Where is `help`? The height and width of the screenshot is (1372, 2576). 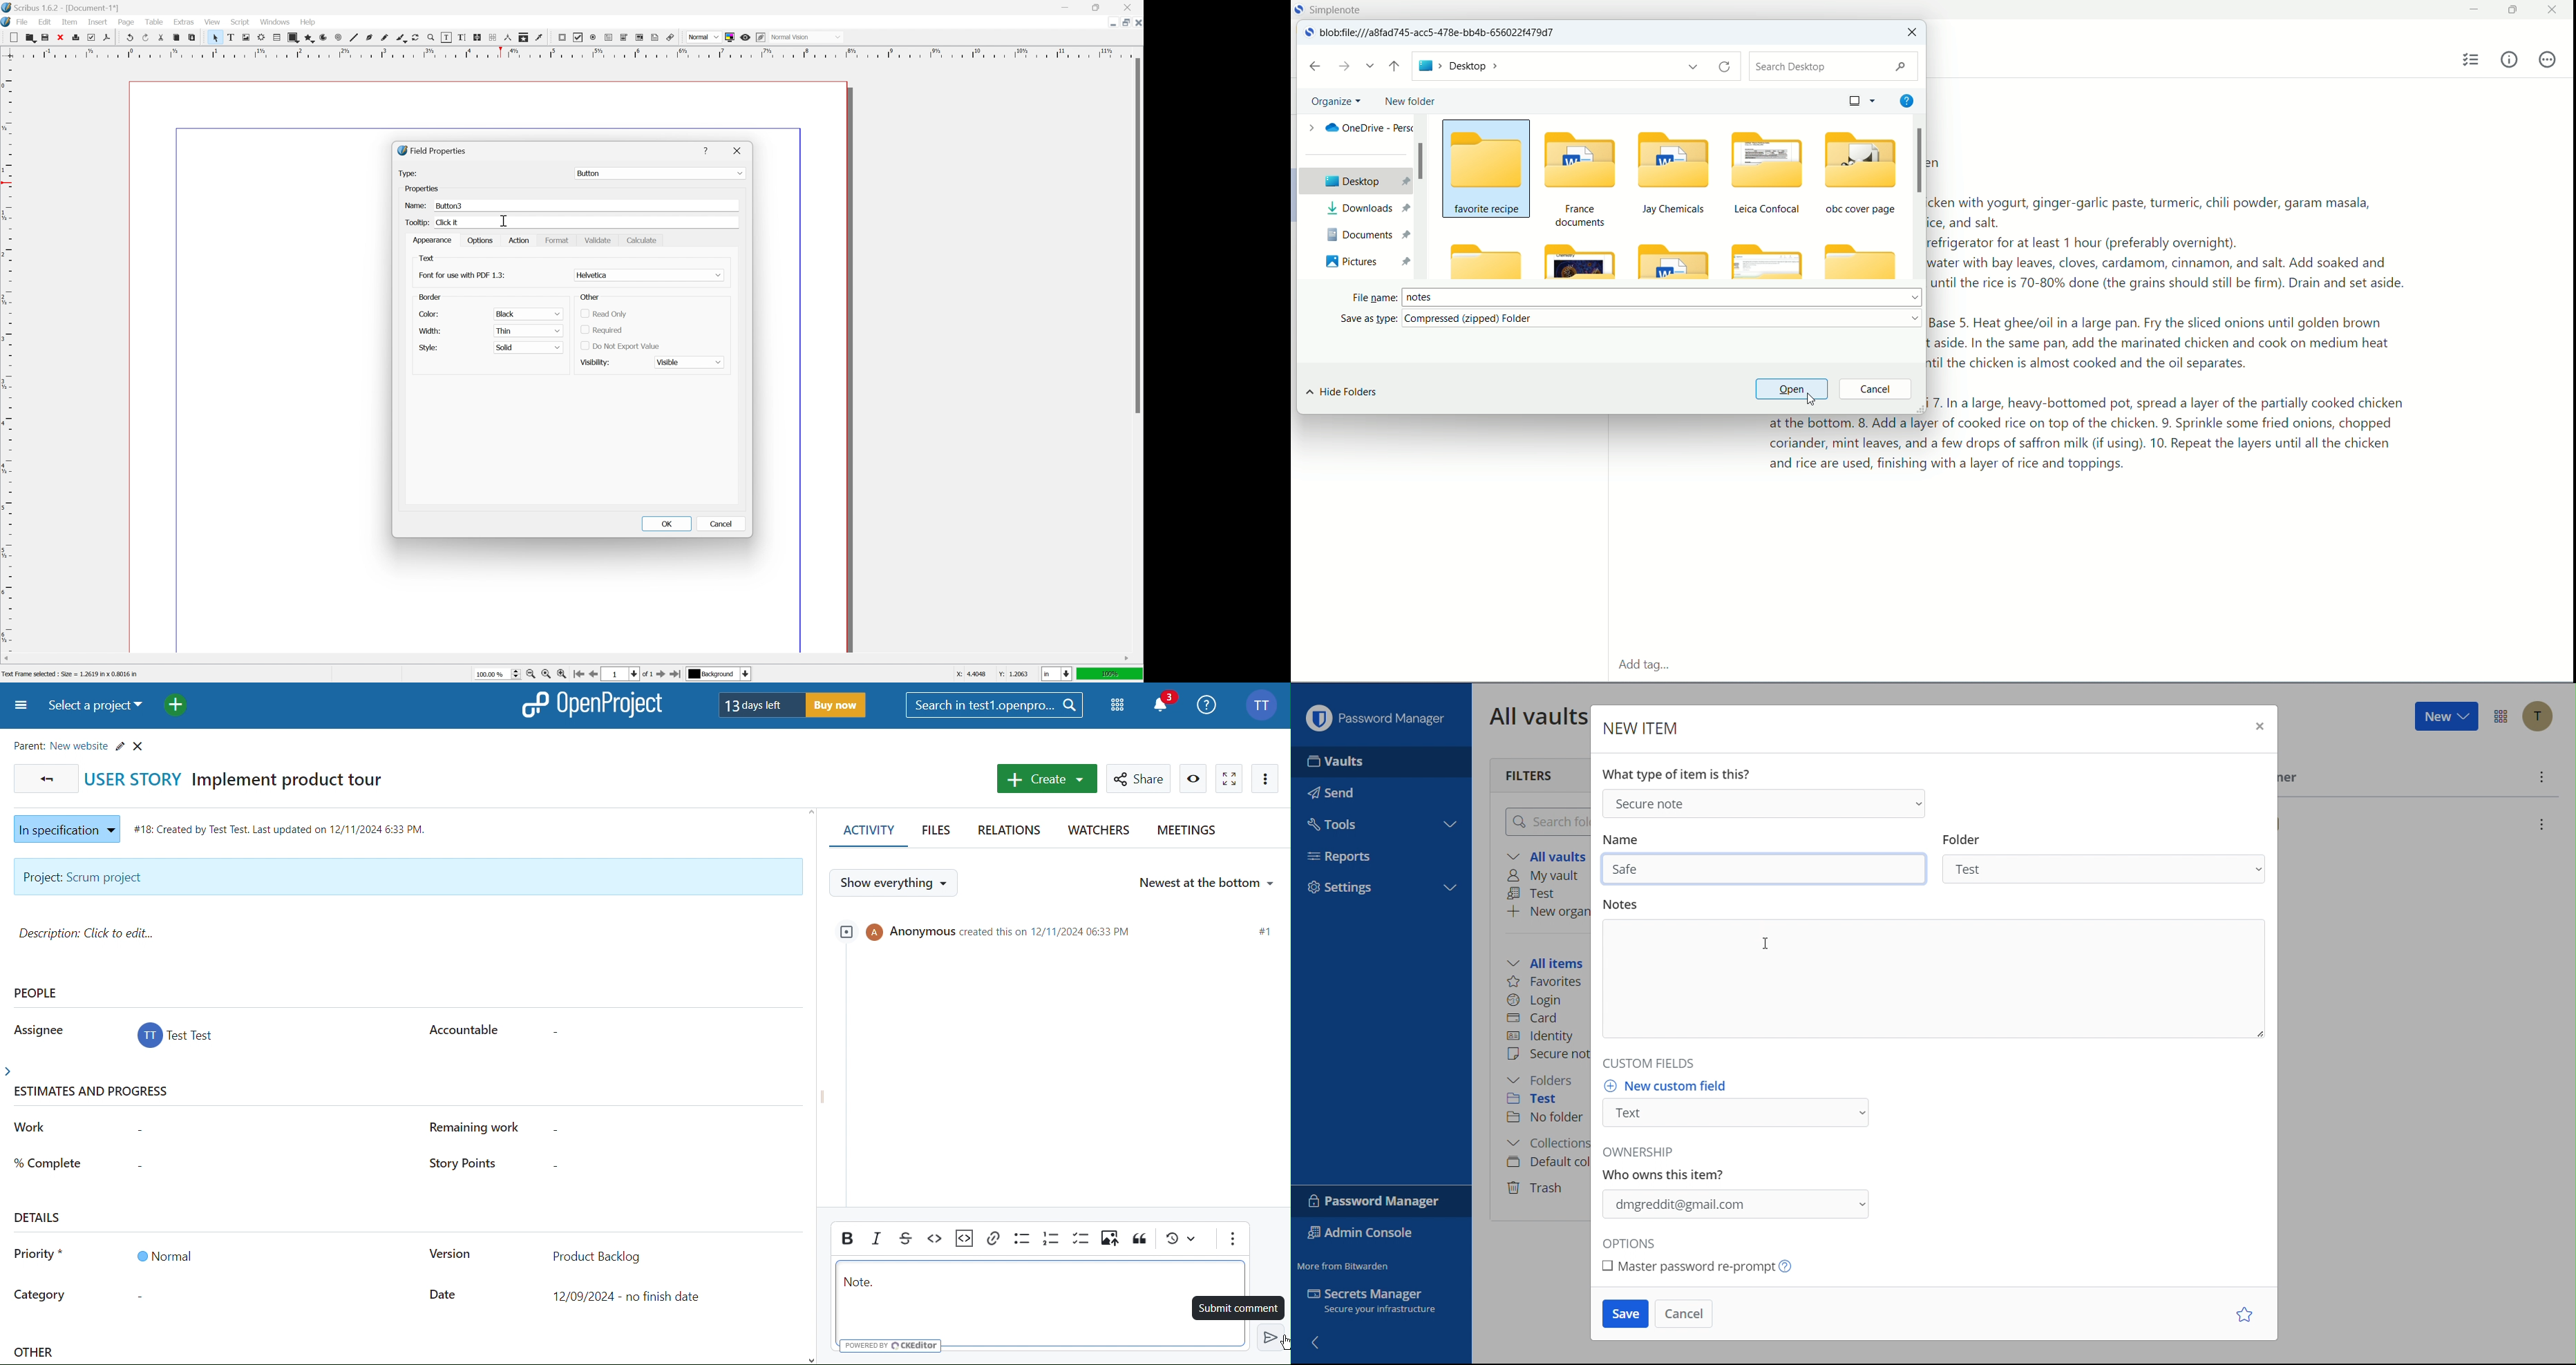
help is located at coordinates (1905, 99).